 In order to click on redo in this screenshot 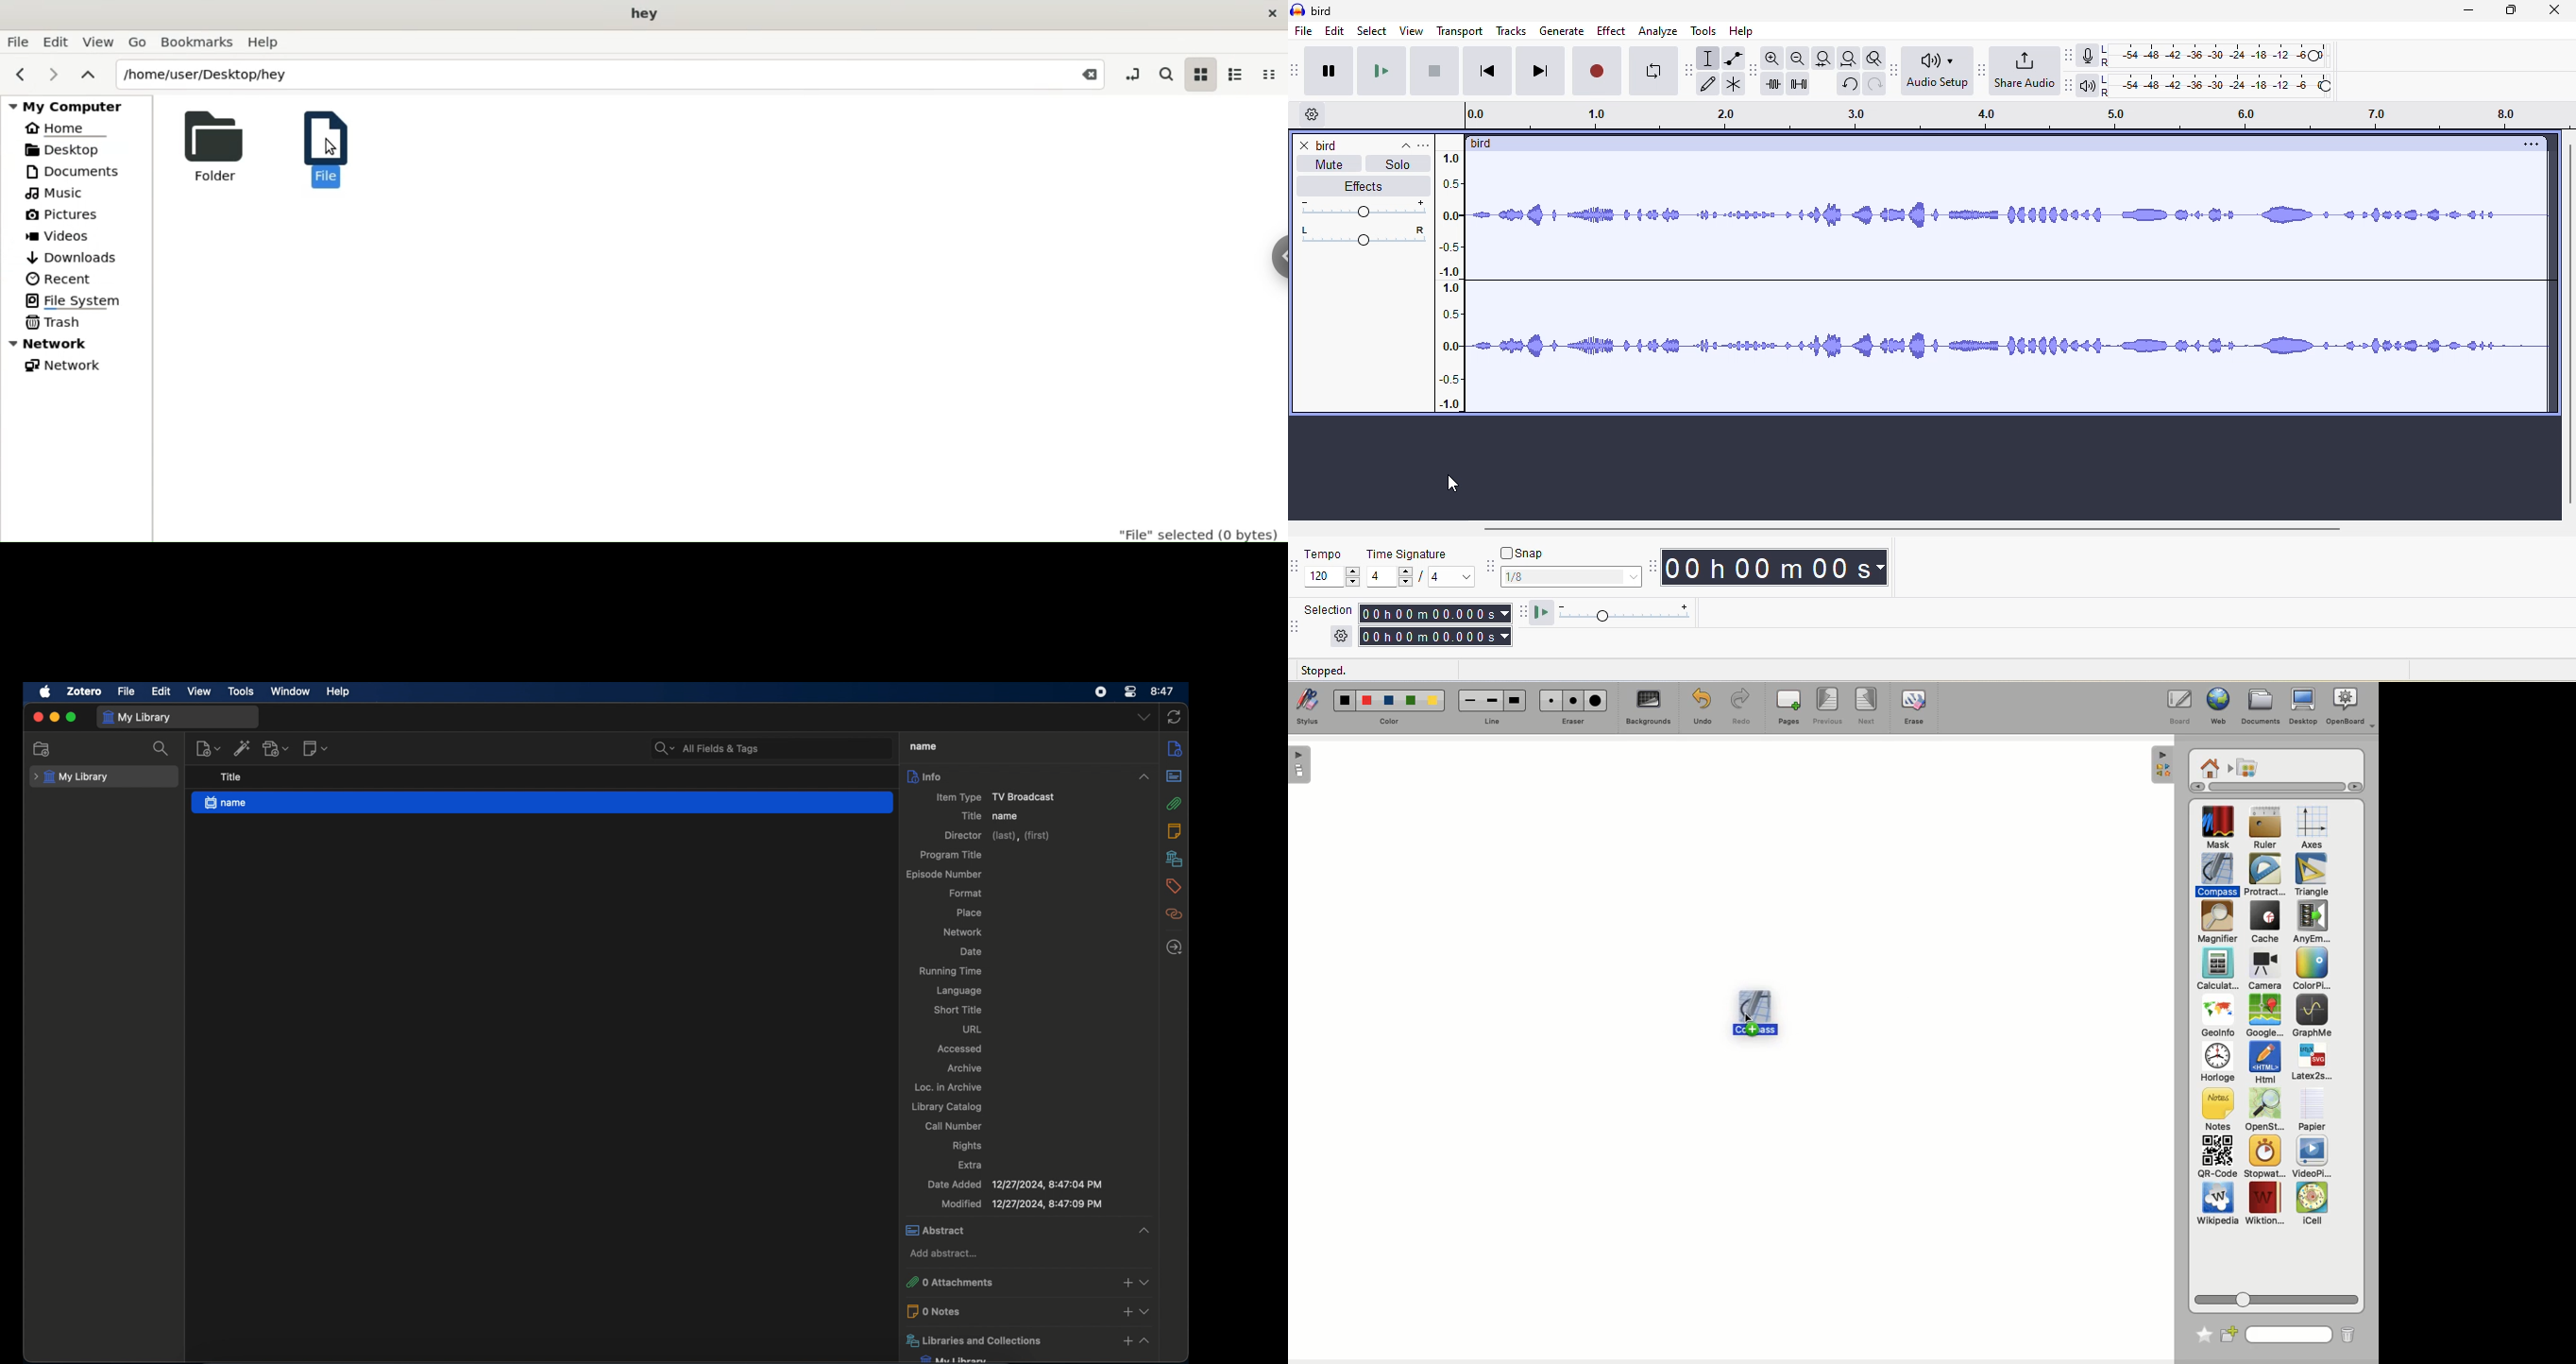, I will do `click(1872, 90)`.